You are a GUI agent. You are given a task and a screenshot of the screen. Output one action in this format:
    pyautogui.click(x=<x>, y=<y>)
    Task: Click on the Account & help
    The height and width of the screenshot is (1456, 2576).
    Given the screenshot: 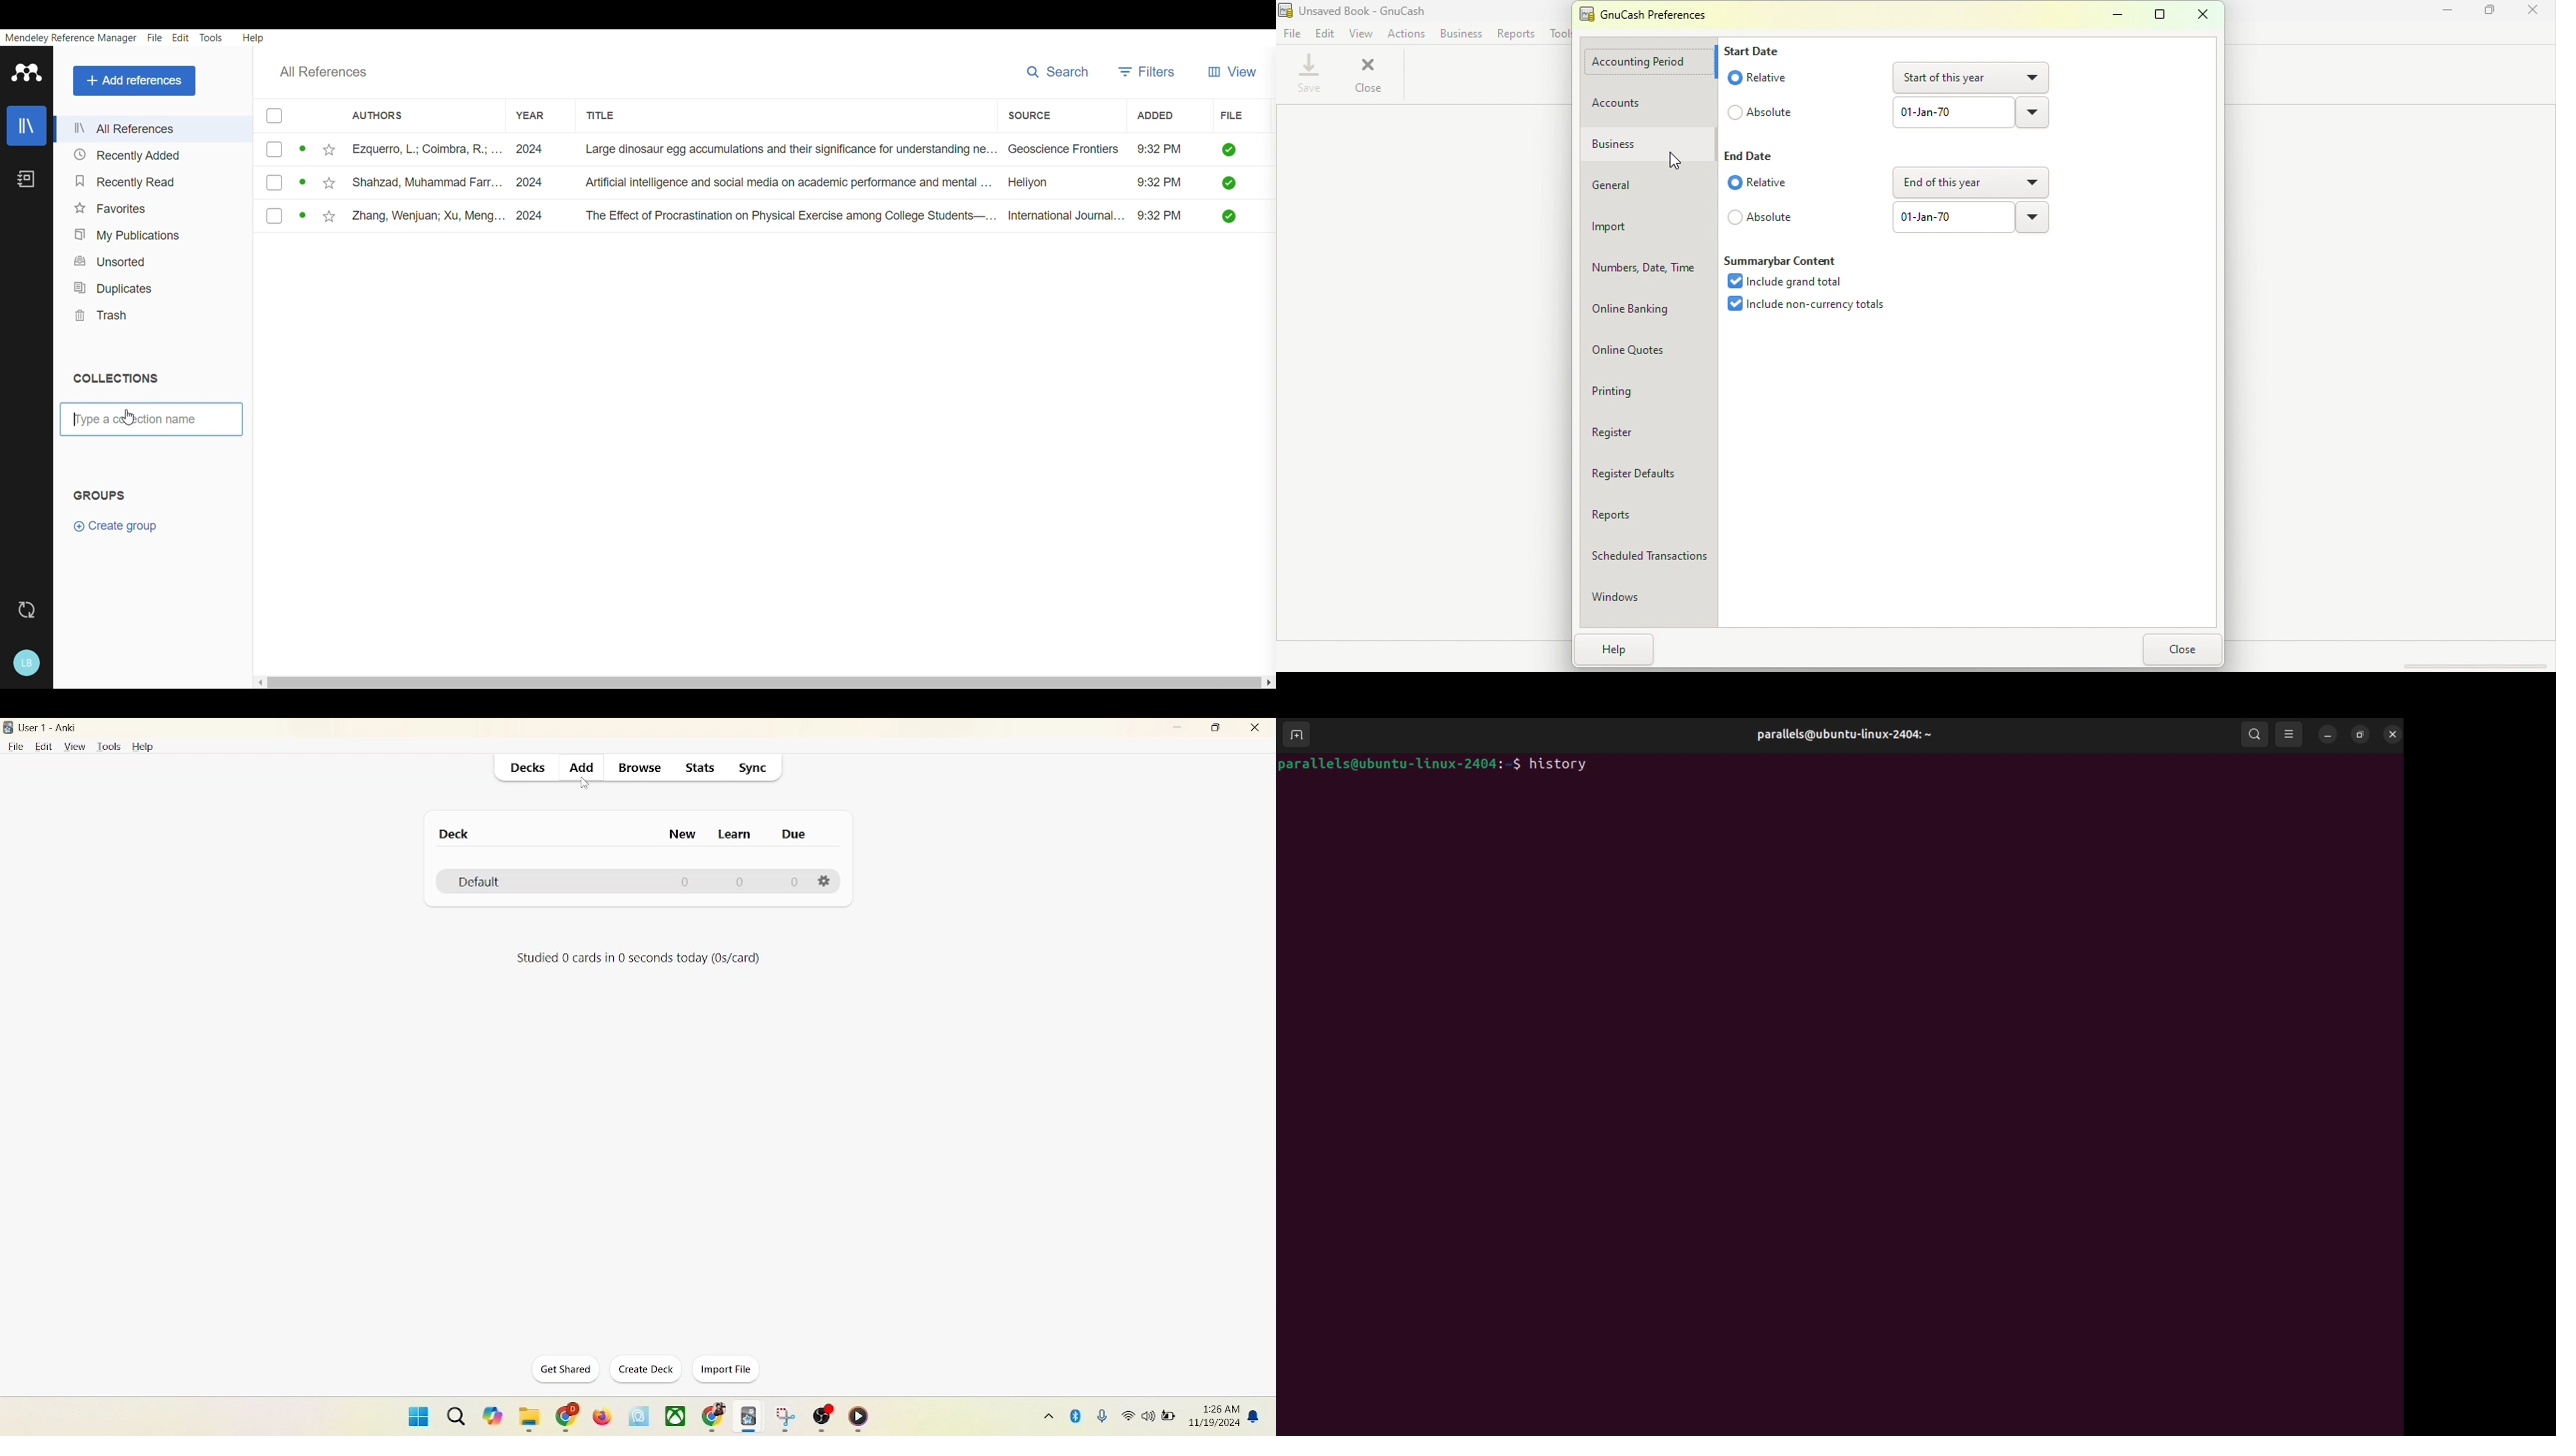 What is the action you would take?
    pyautogui.click(x=28, y=661)
    